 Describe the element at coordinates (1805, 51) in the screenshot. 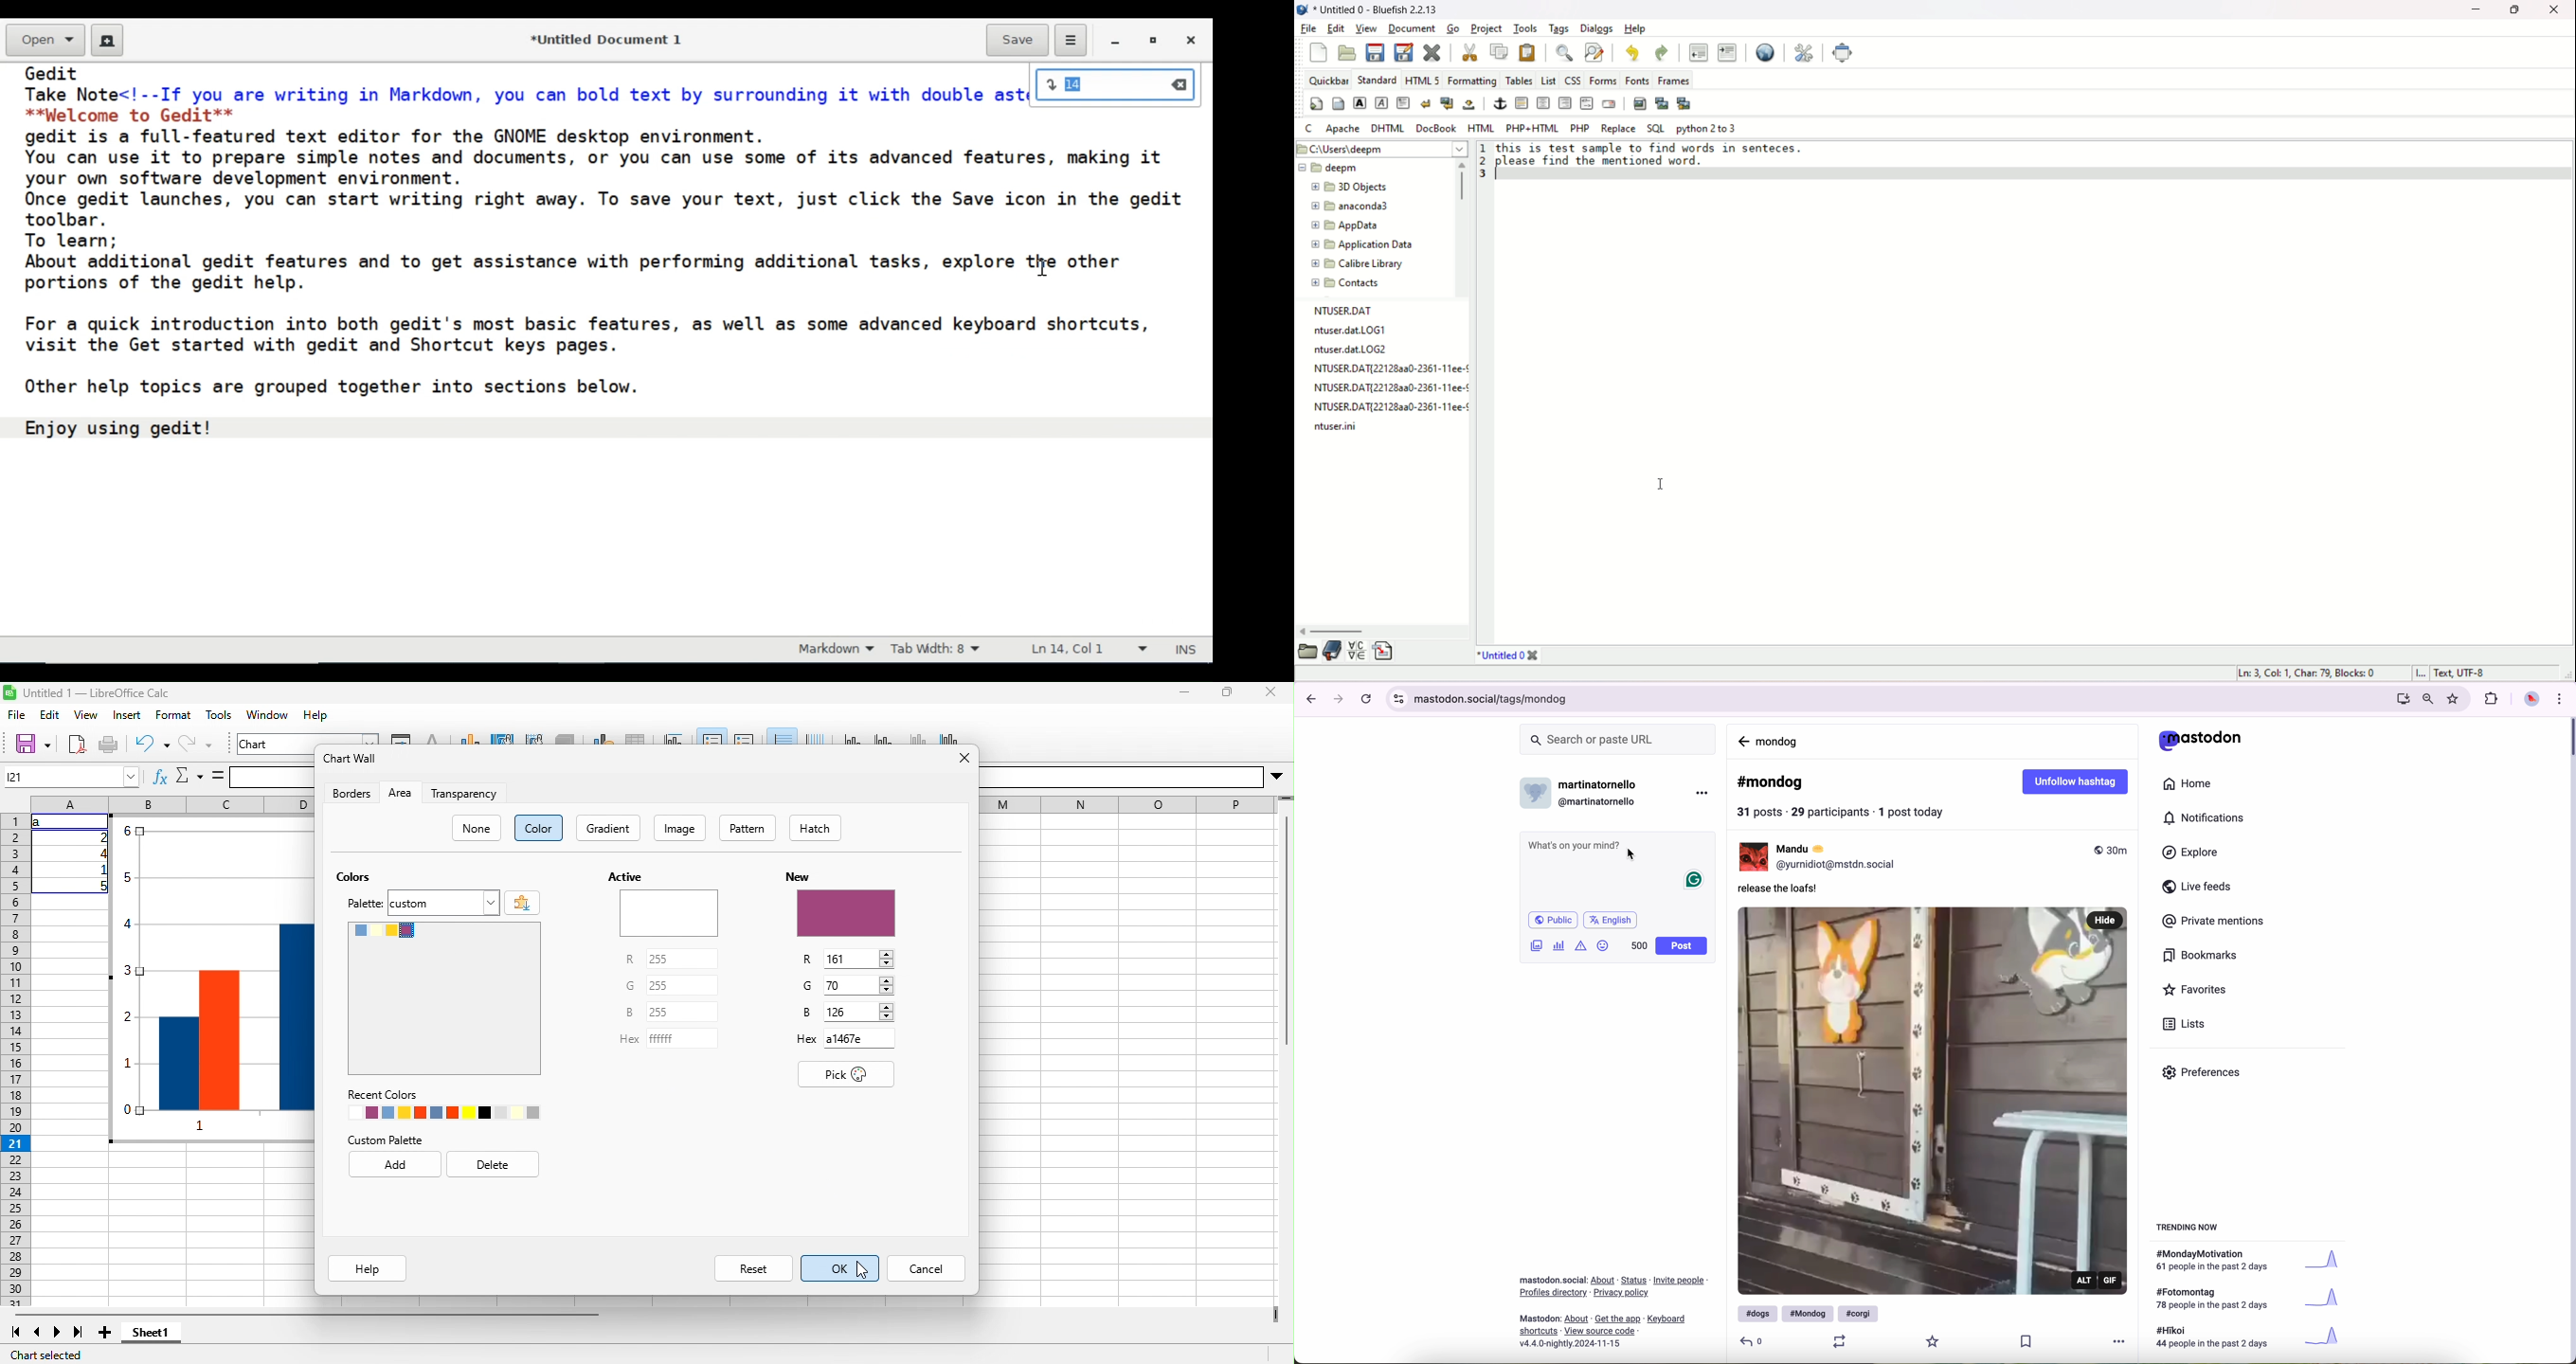

I see `edit preferences` at that location.